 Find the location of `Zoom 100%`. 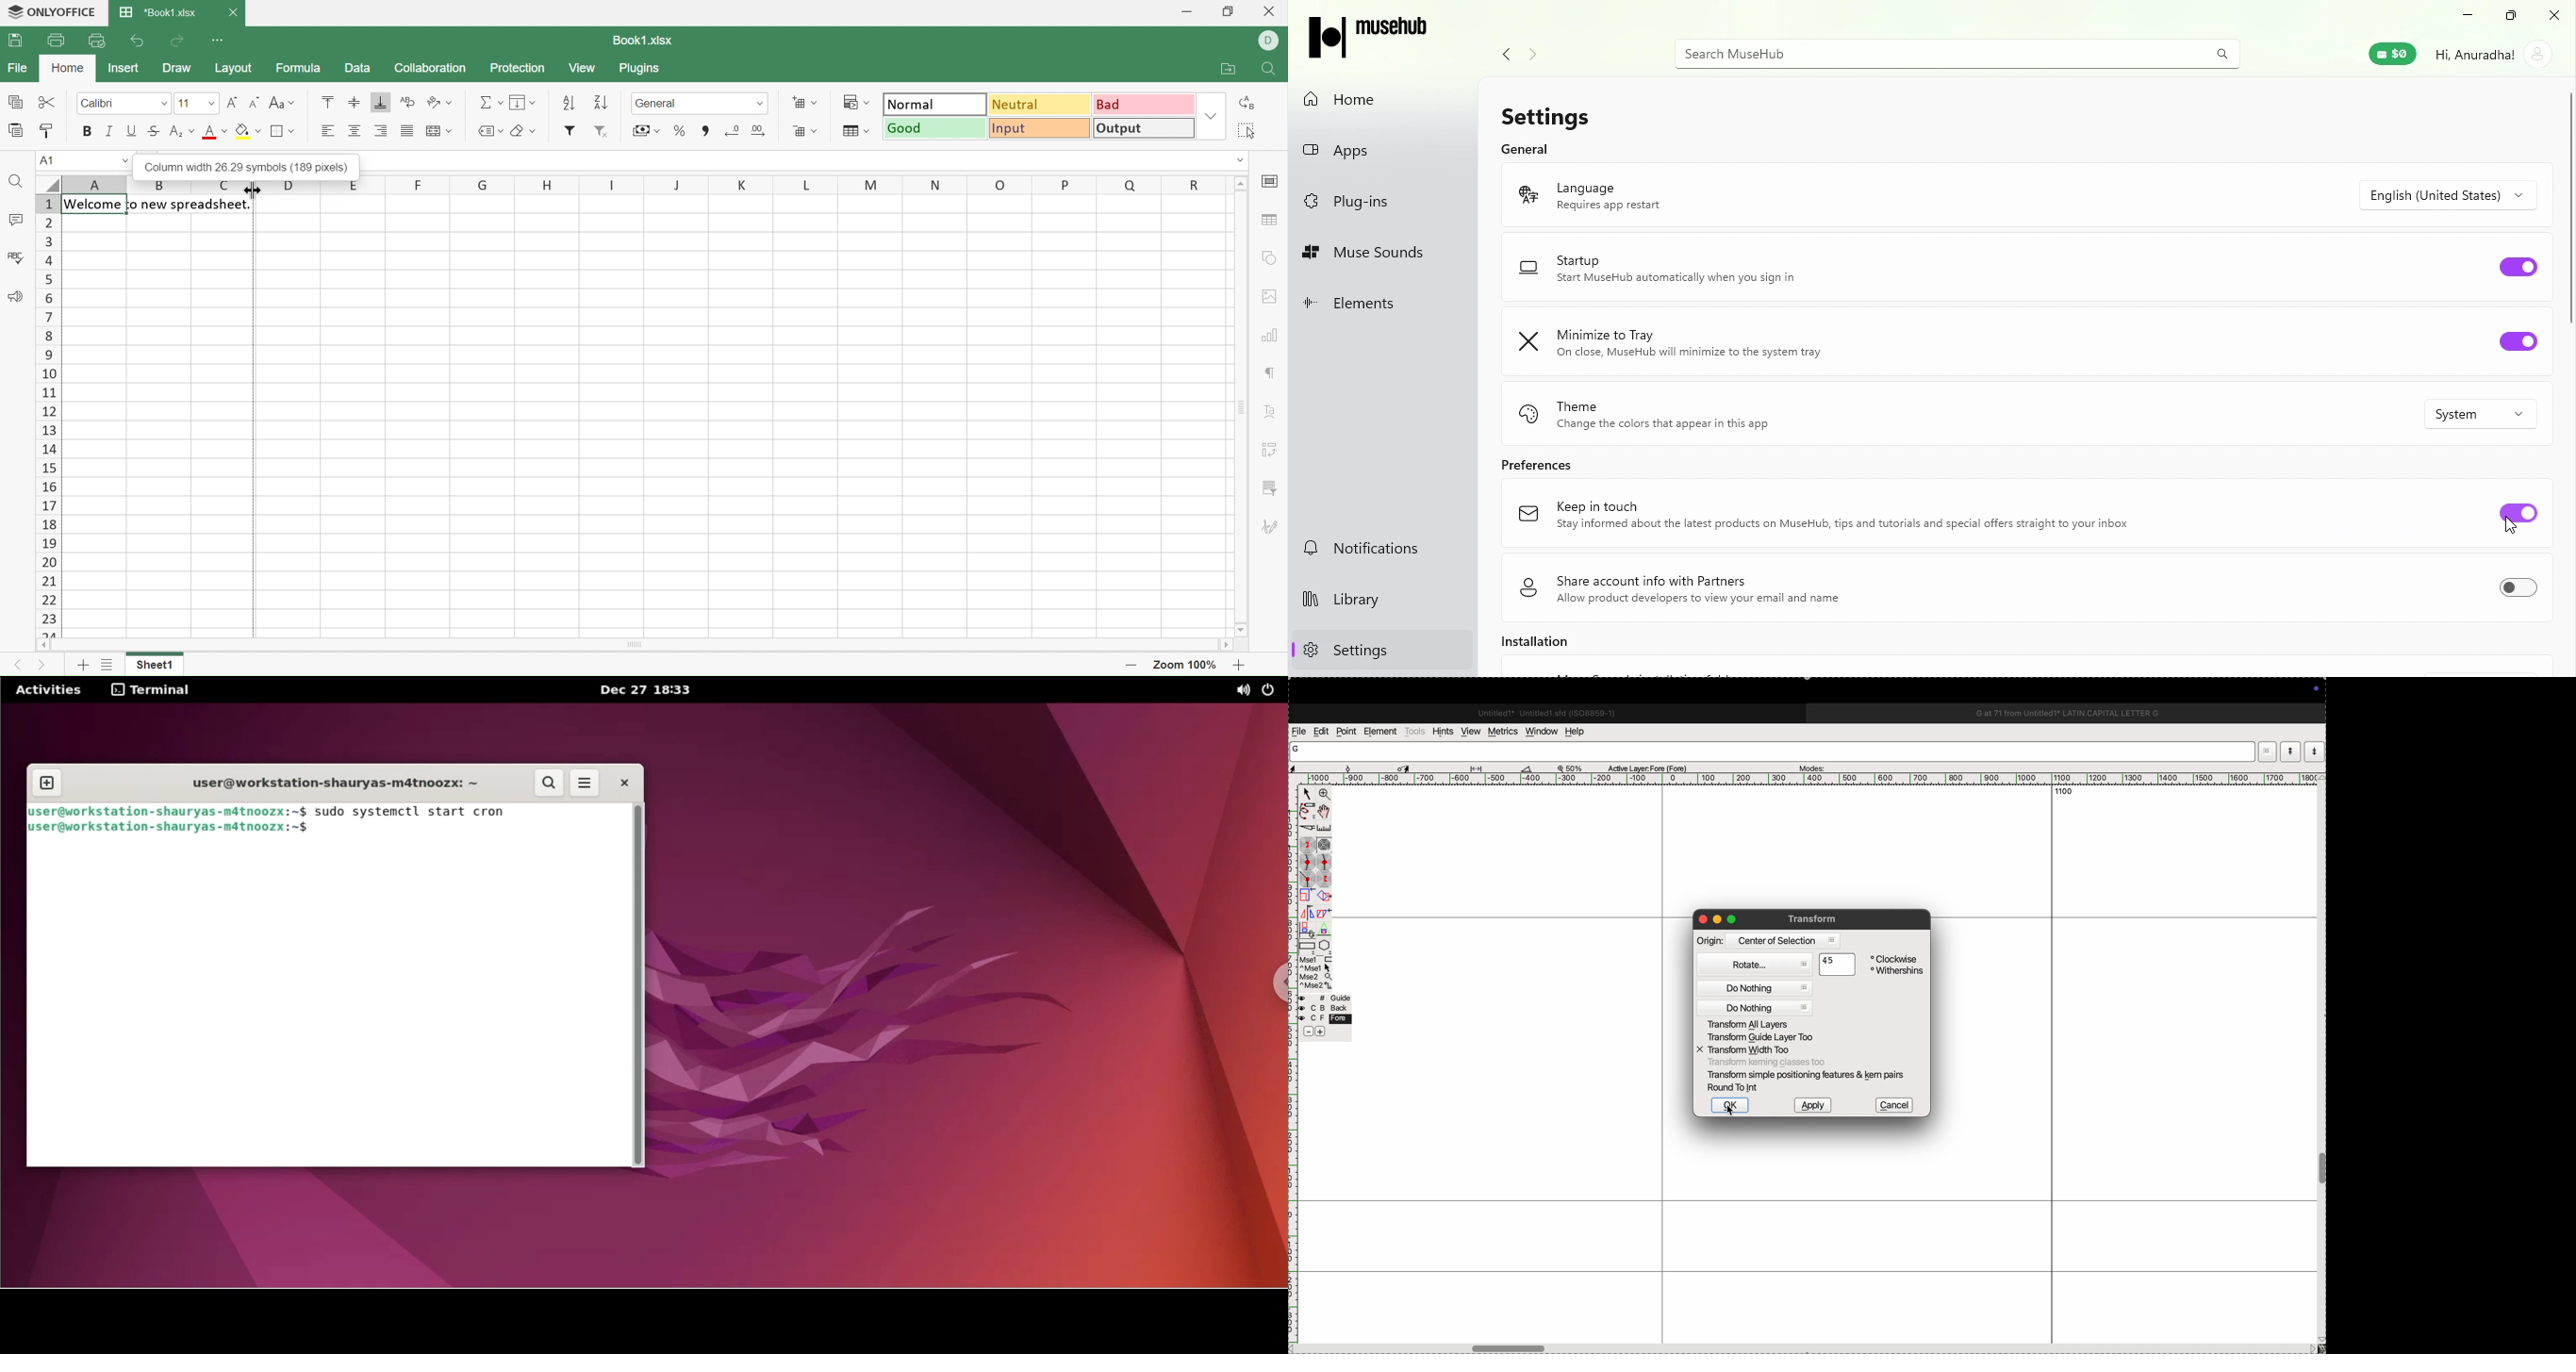

Zoom 100% is located at coordinates (1186, 666).